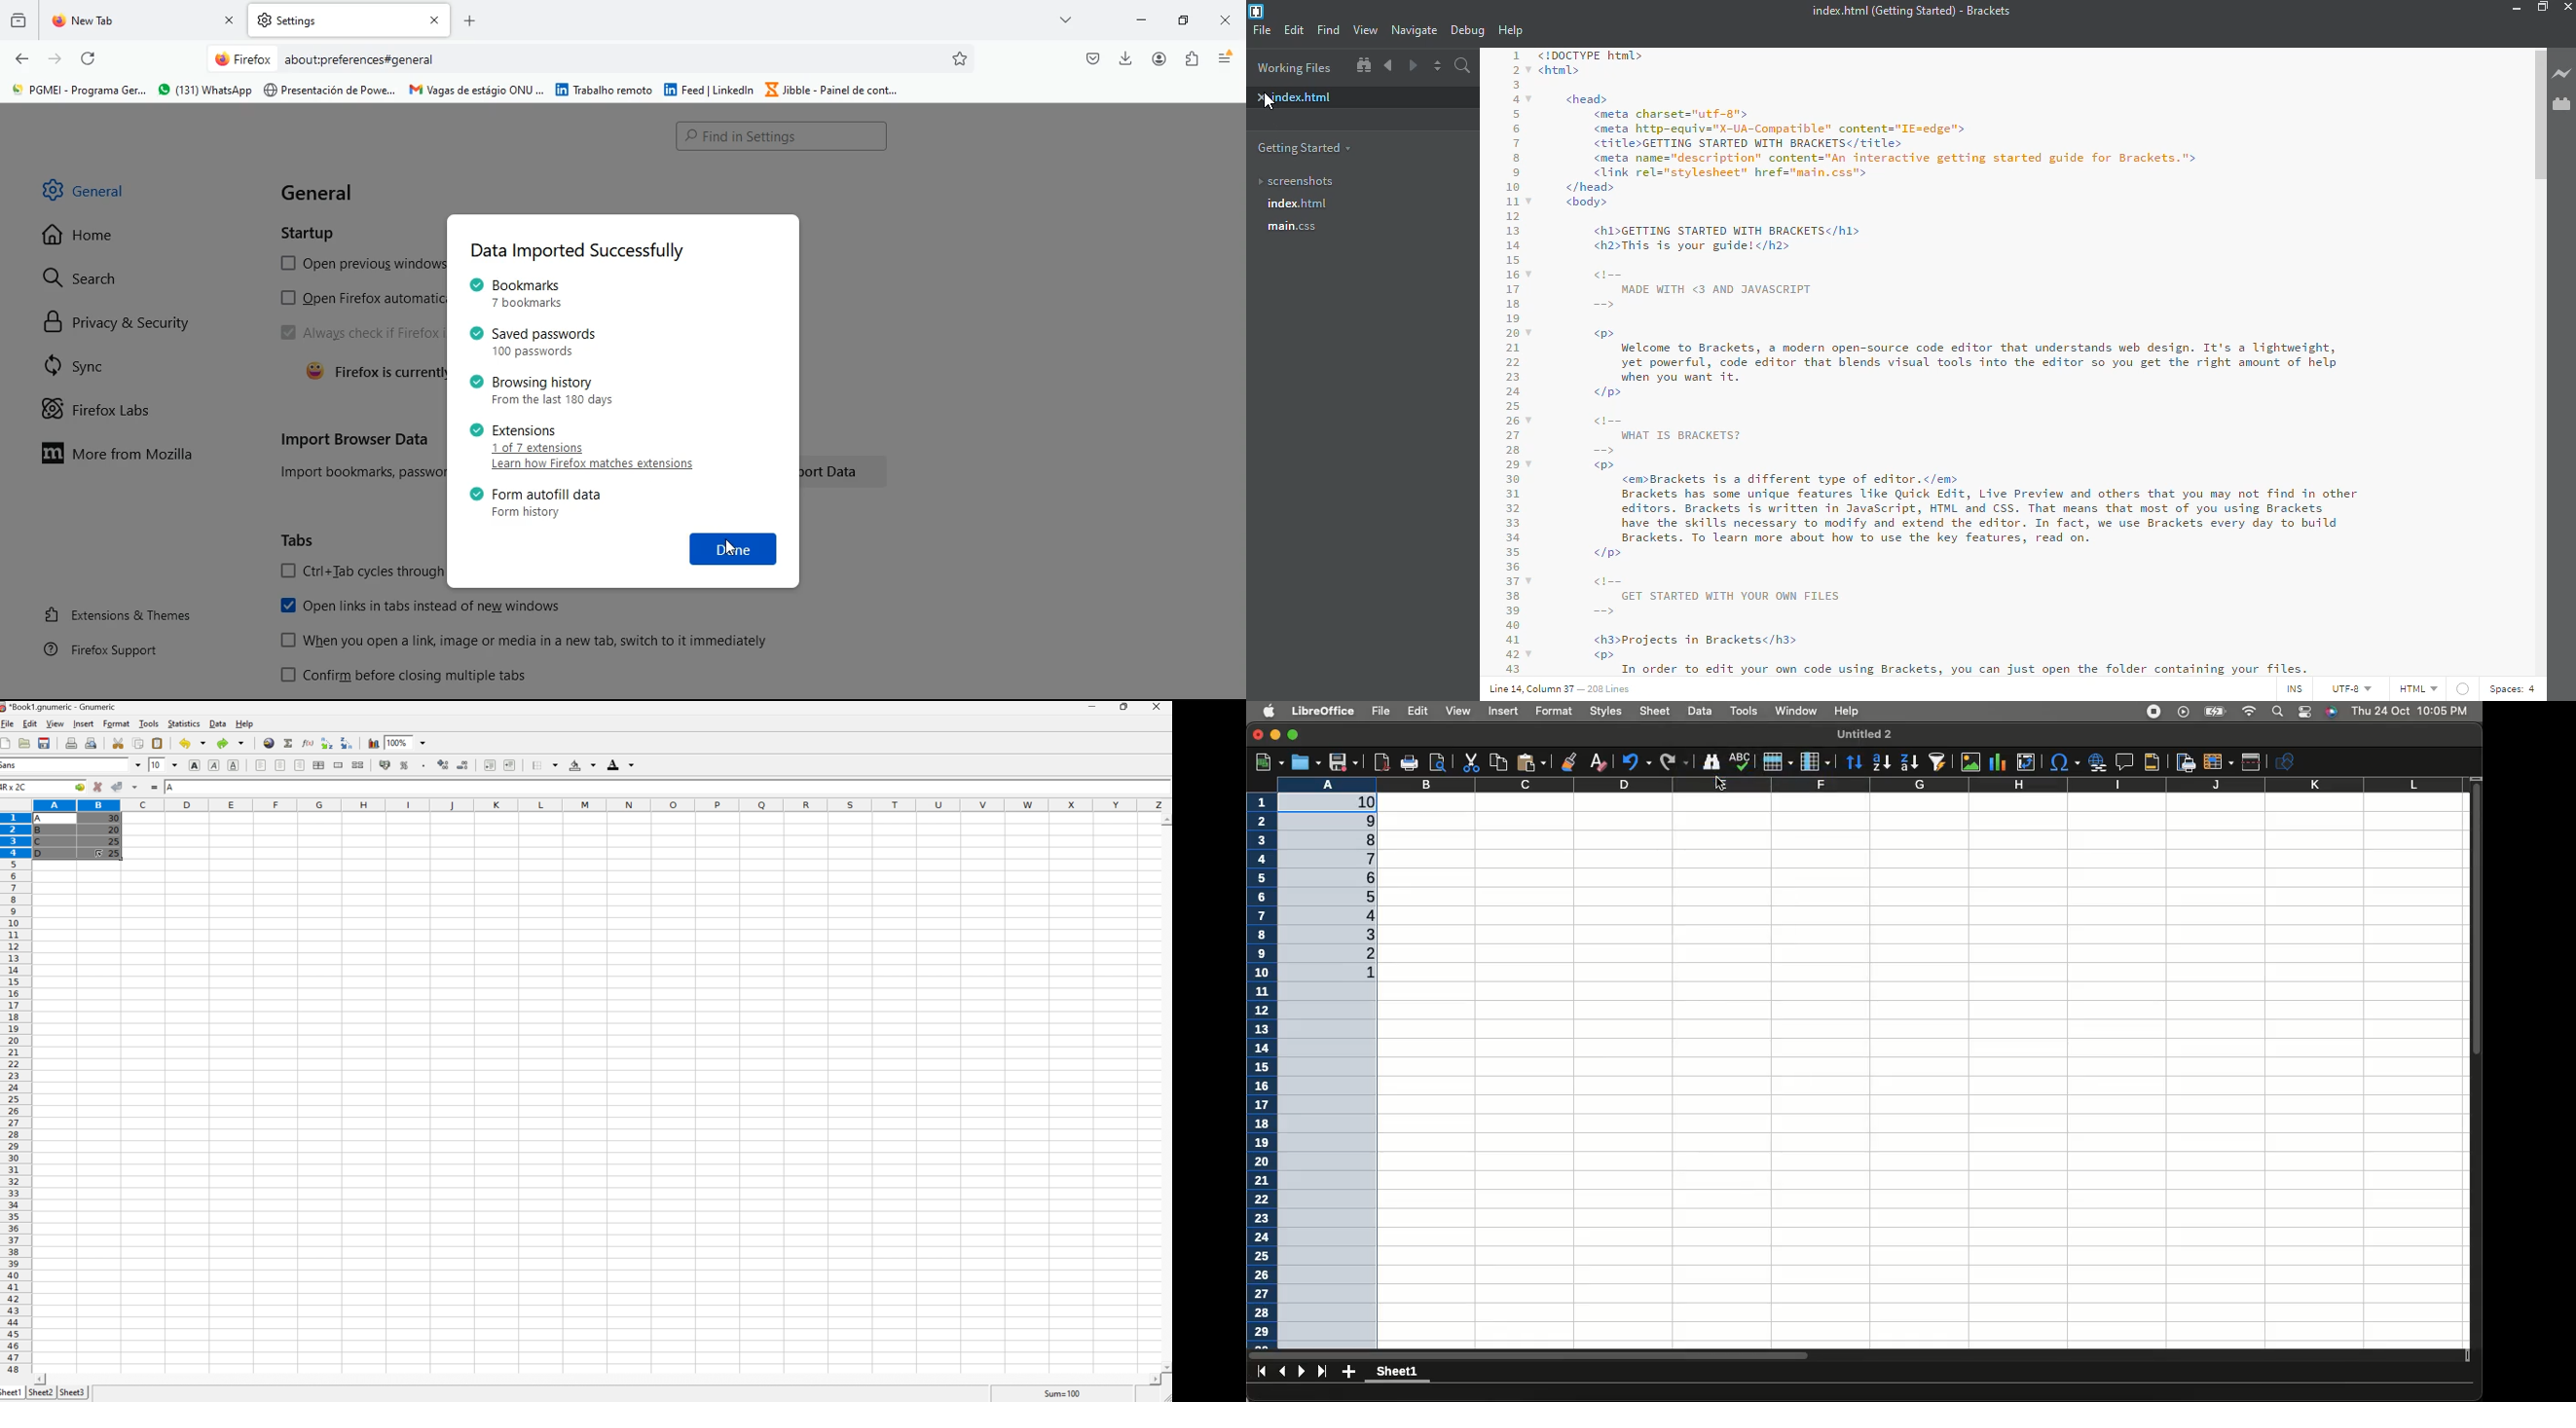  What do you see at coordinates (1467, 31) in the screenshot?
I see `debug` at bounding box center [1467, 31].